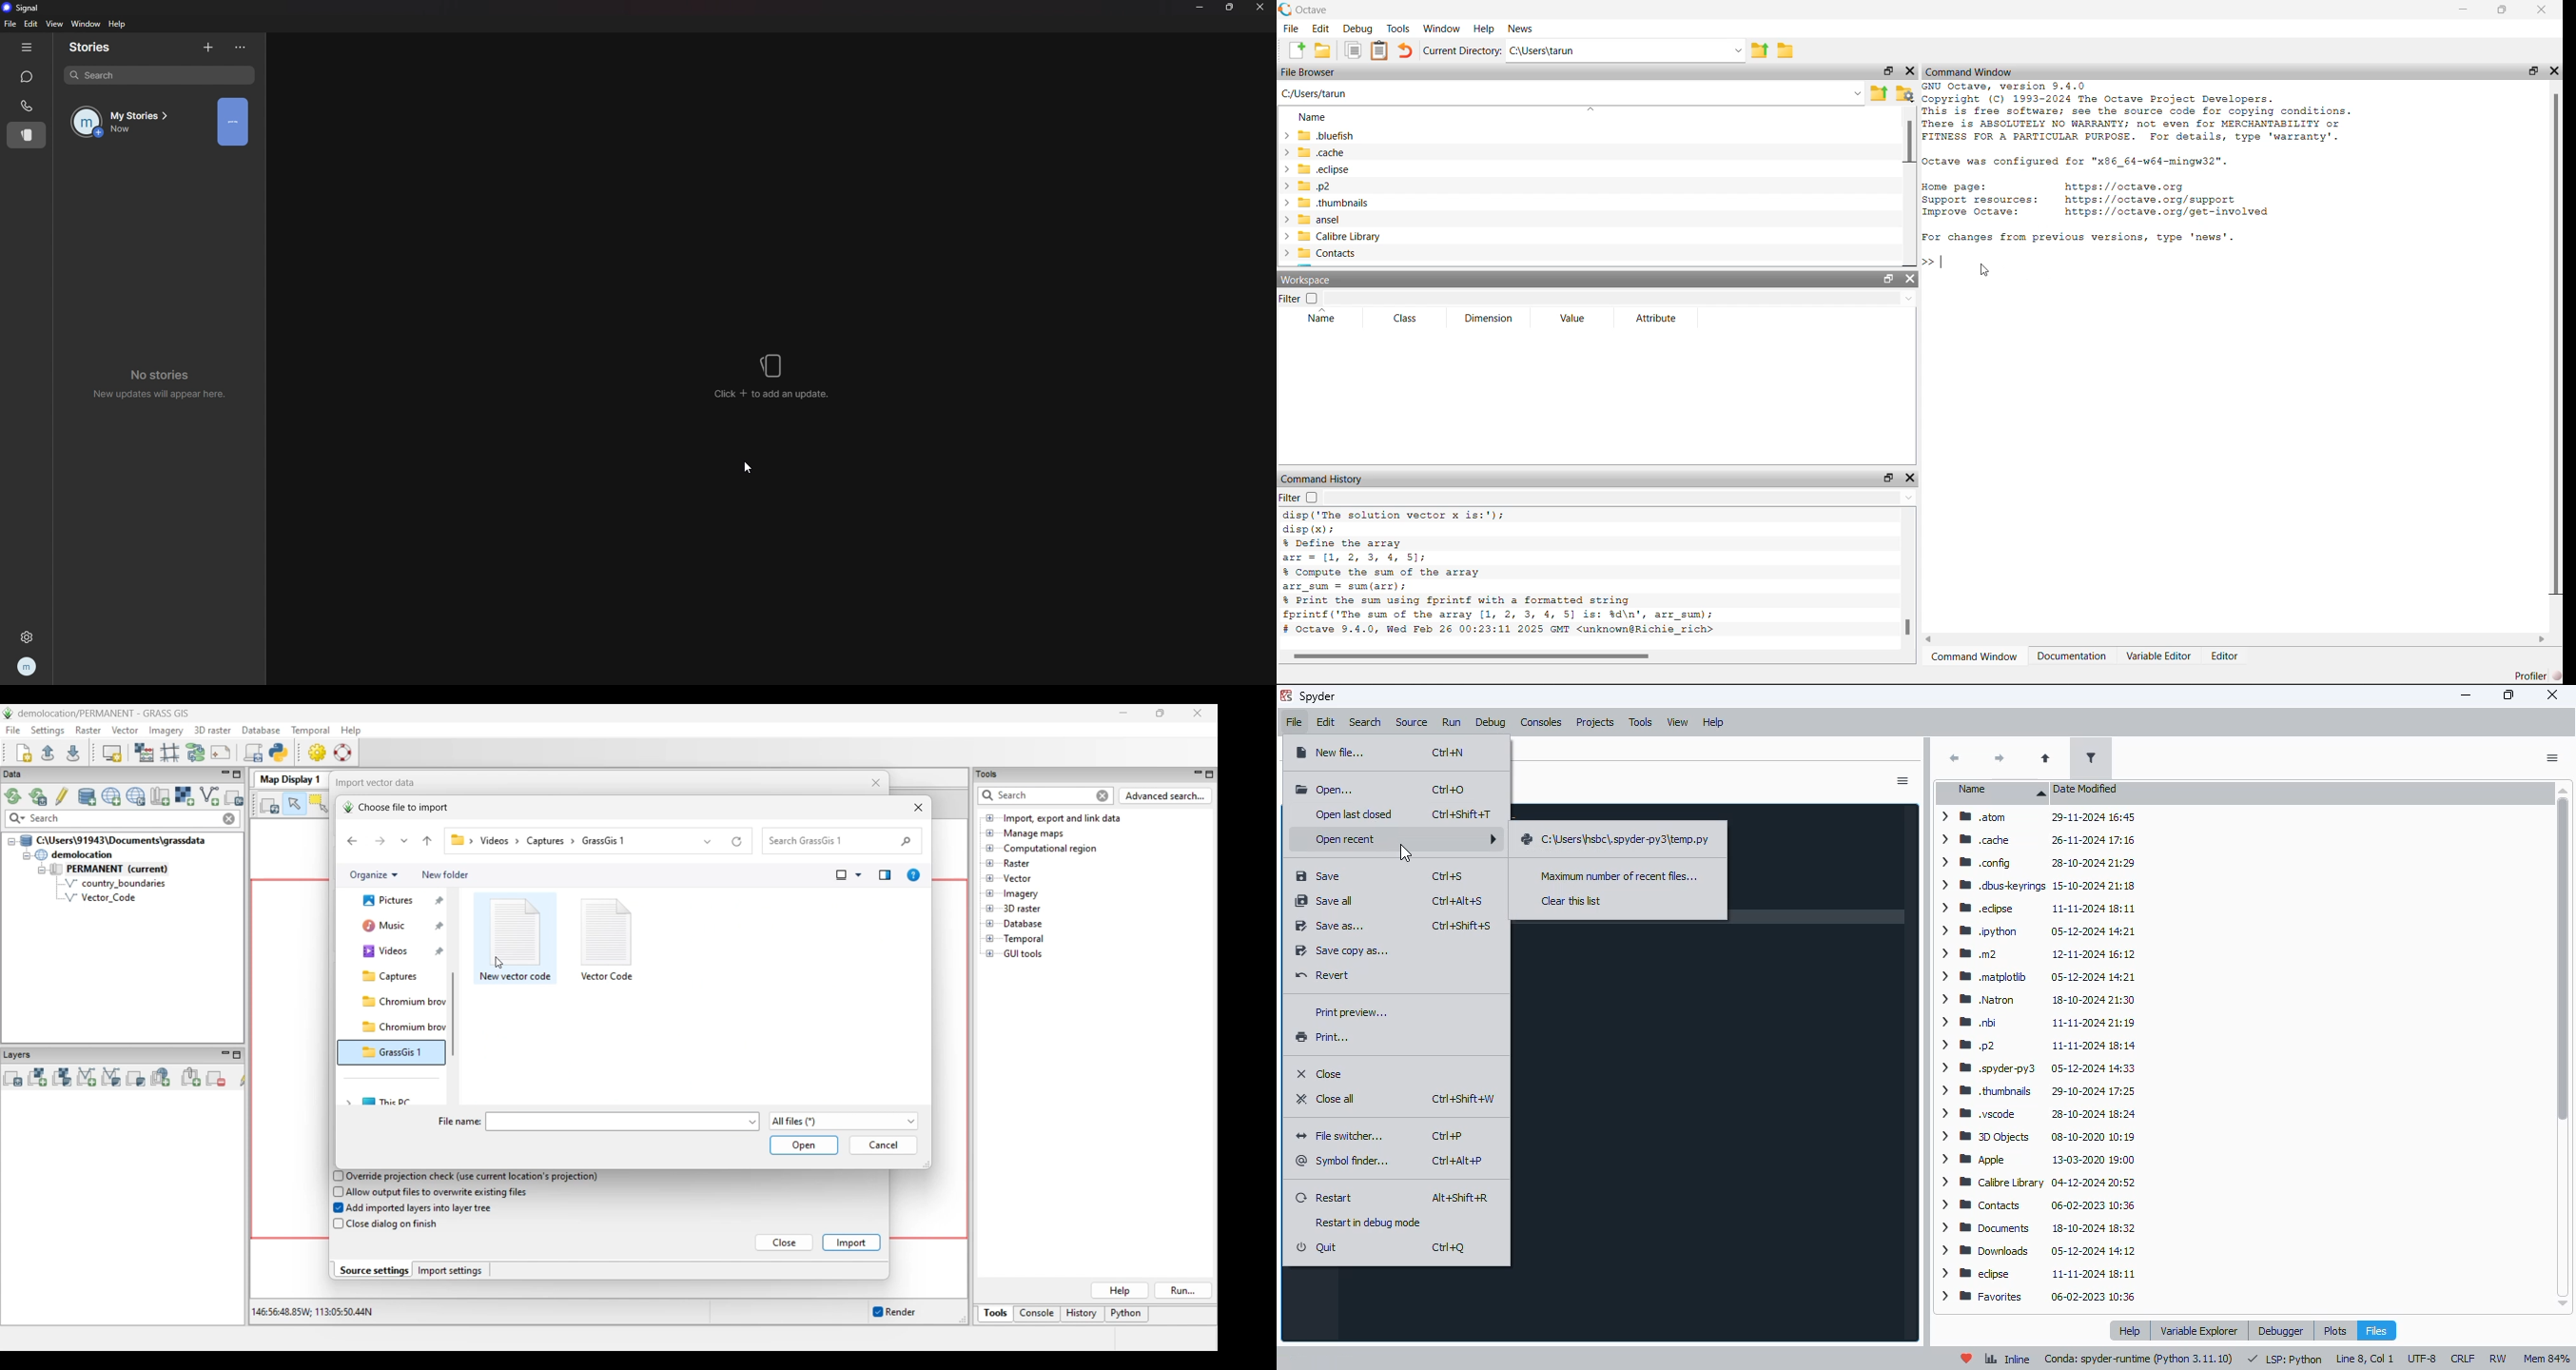  What do you see at coordinates (1315, 8) in the screenshot?
I see `Octave` at bounding box center [1315, 8].